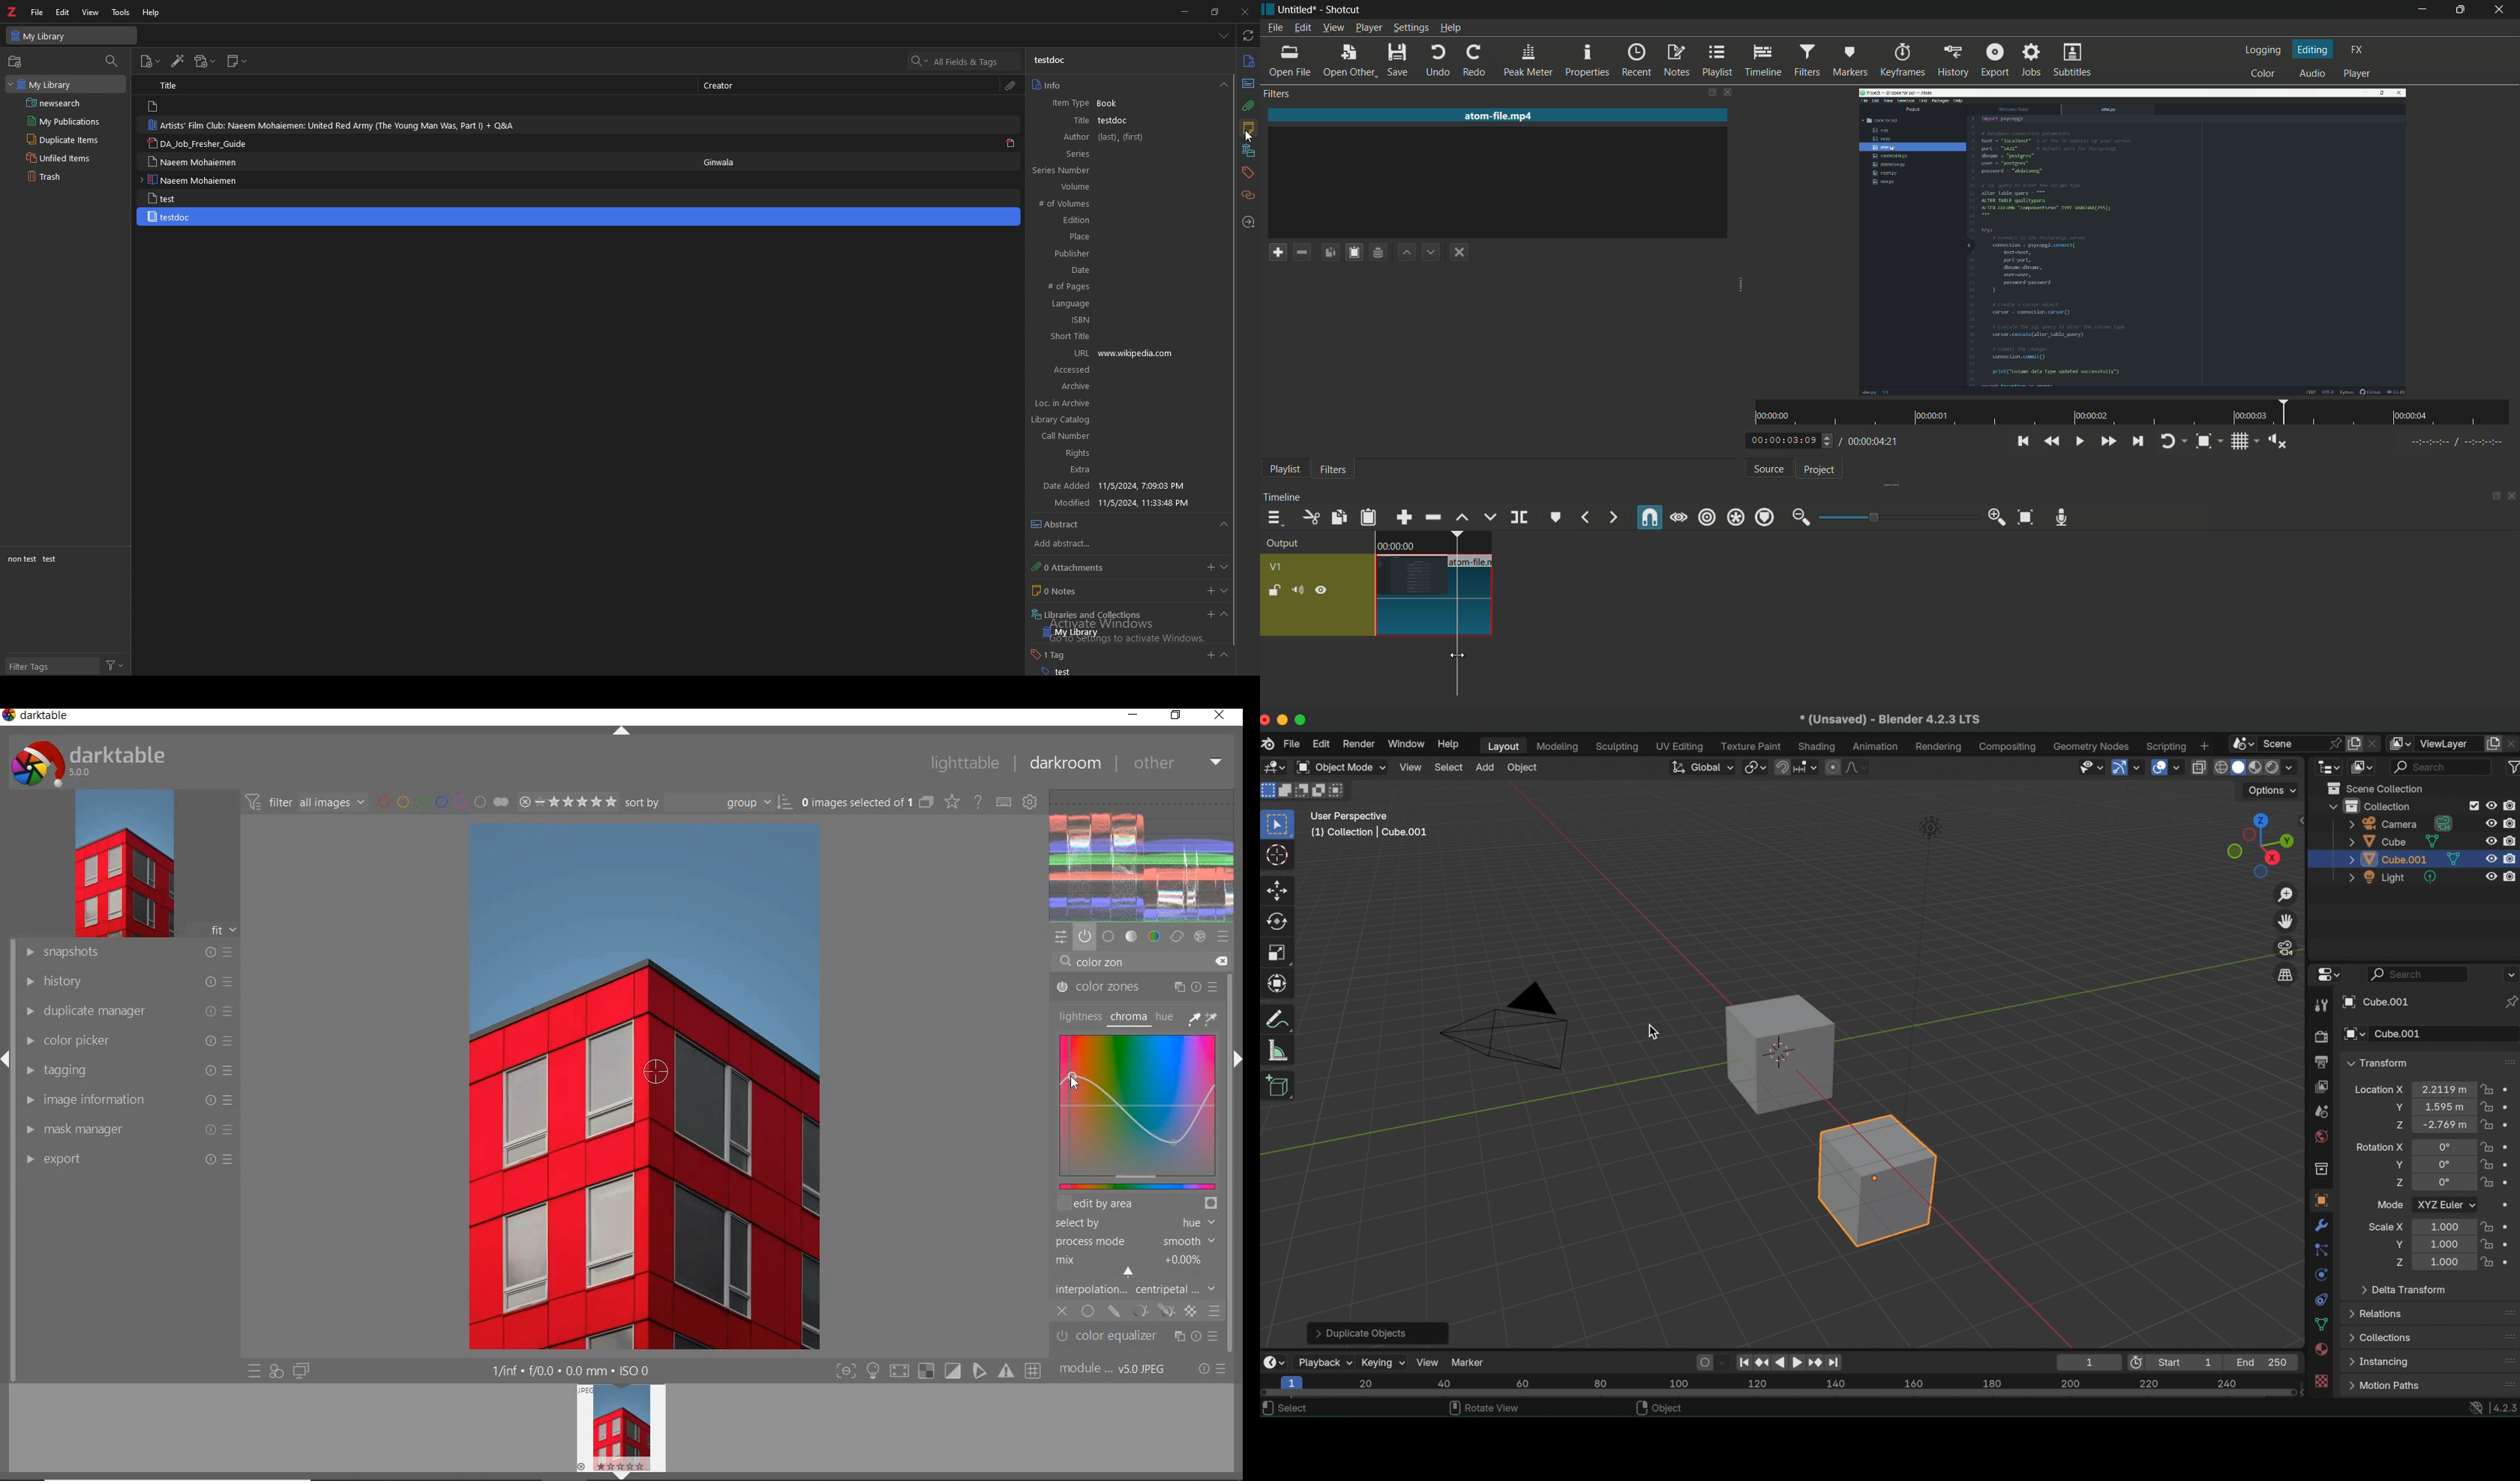  I want to click on PICKER TOOLS, so click(1205, 1018).